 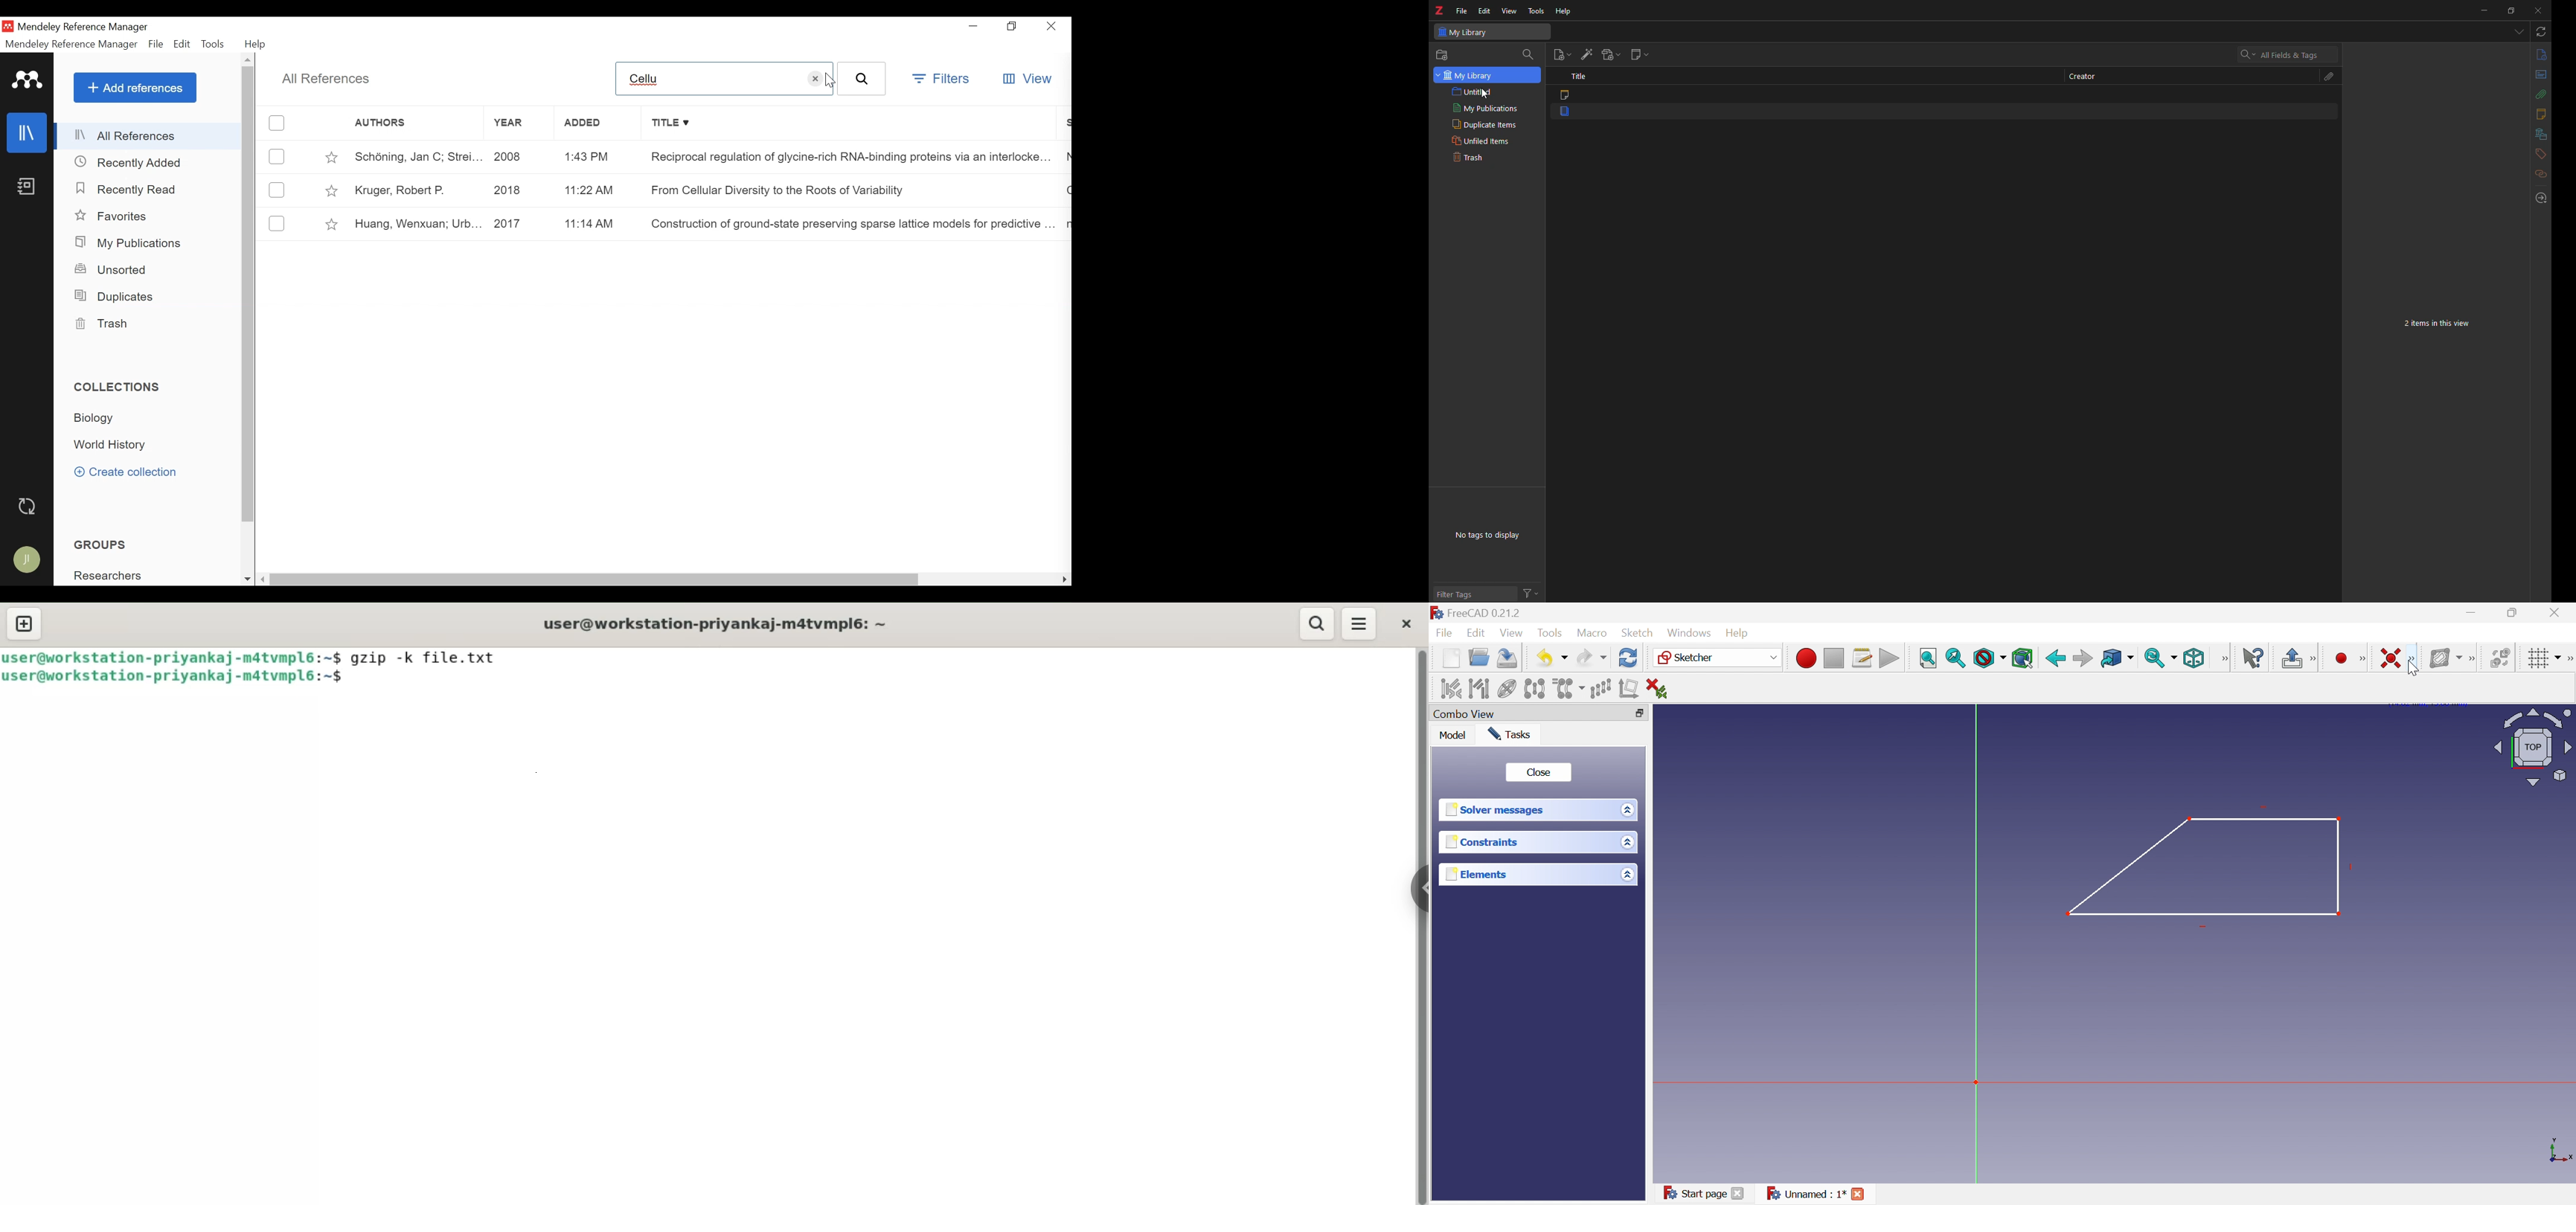 I want to click on item, so click(x=1567, y=114).